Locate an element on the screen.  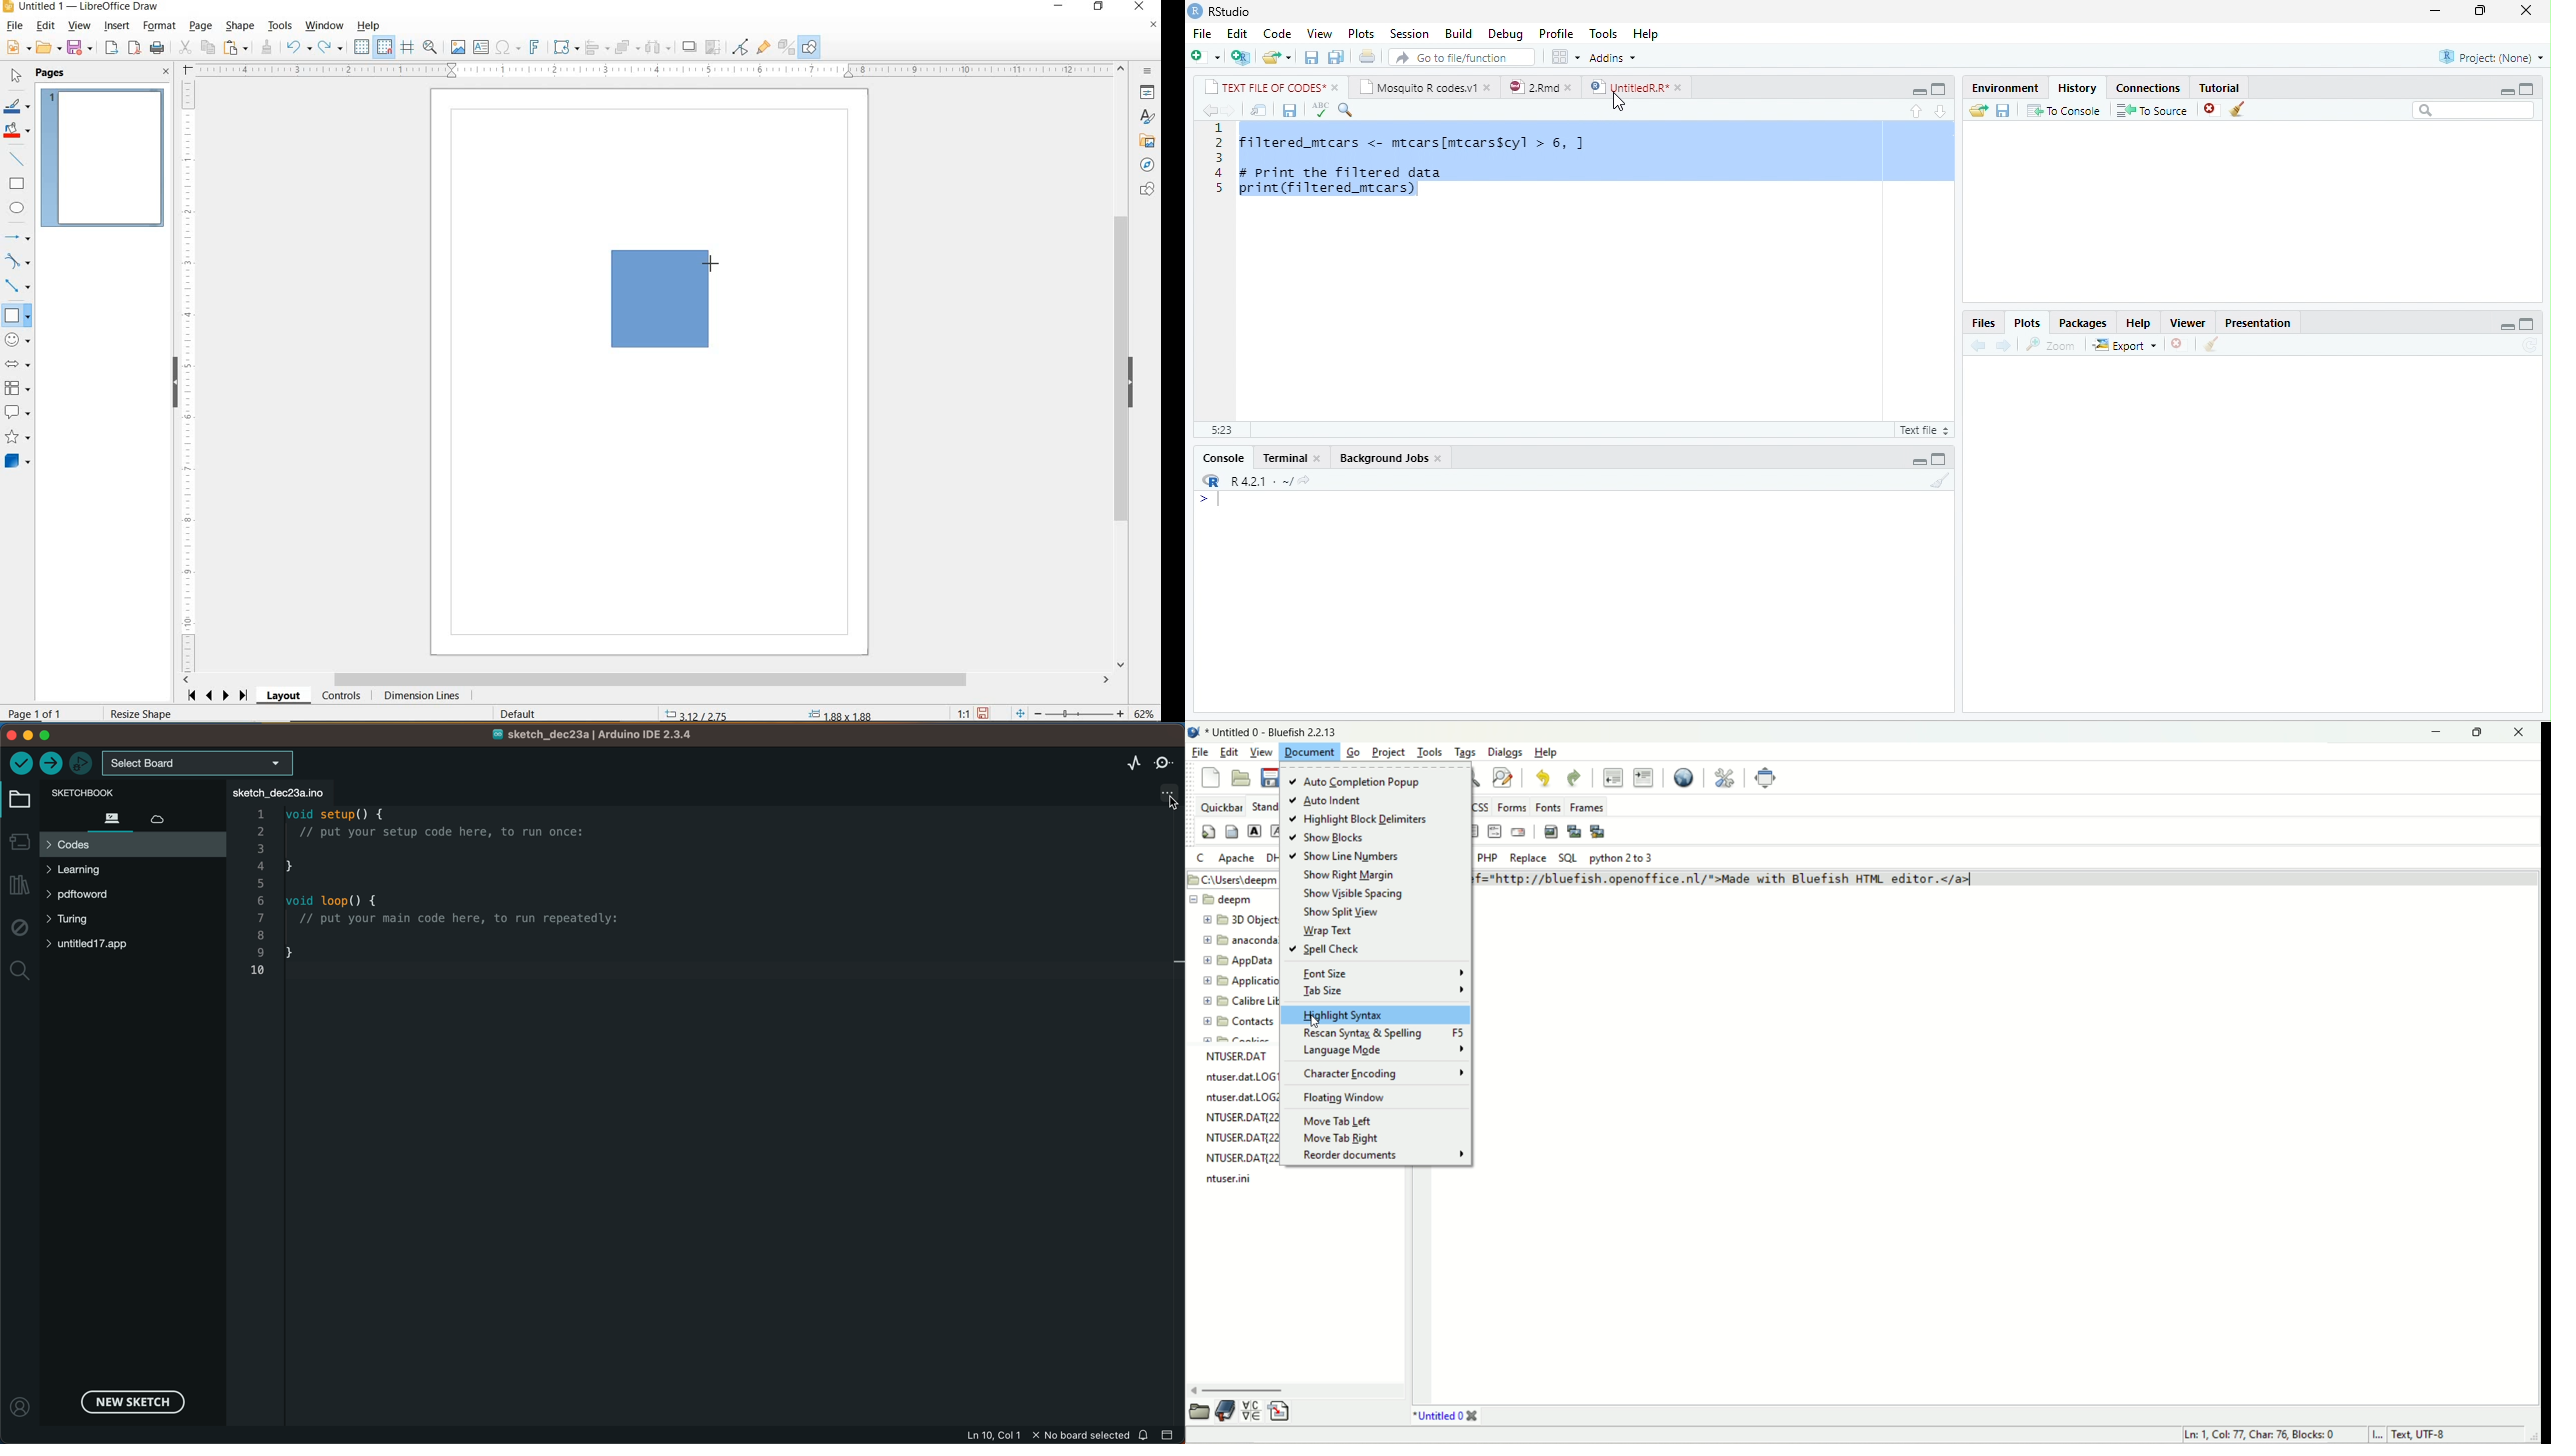
SHOW GLUEPOINT FUNCTIONS is located at coordinates (763, 46).